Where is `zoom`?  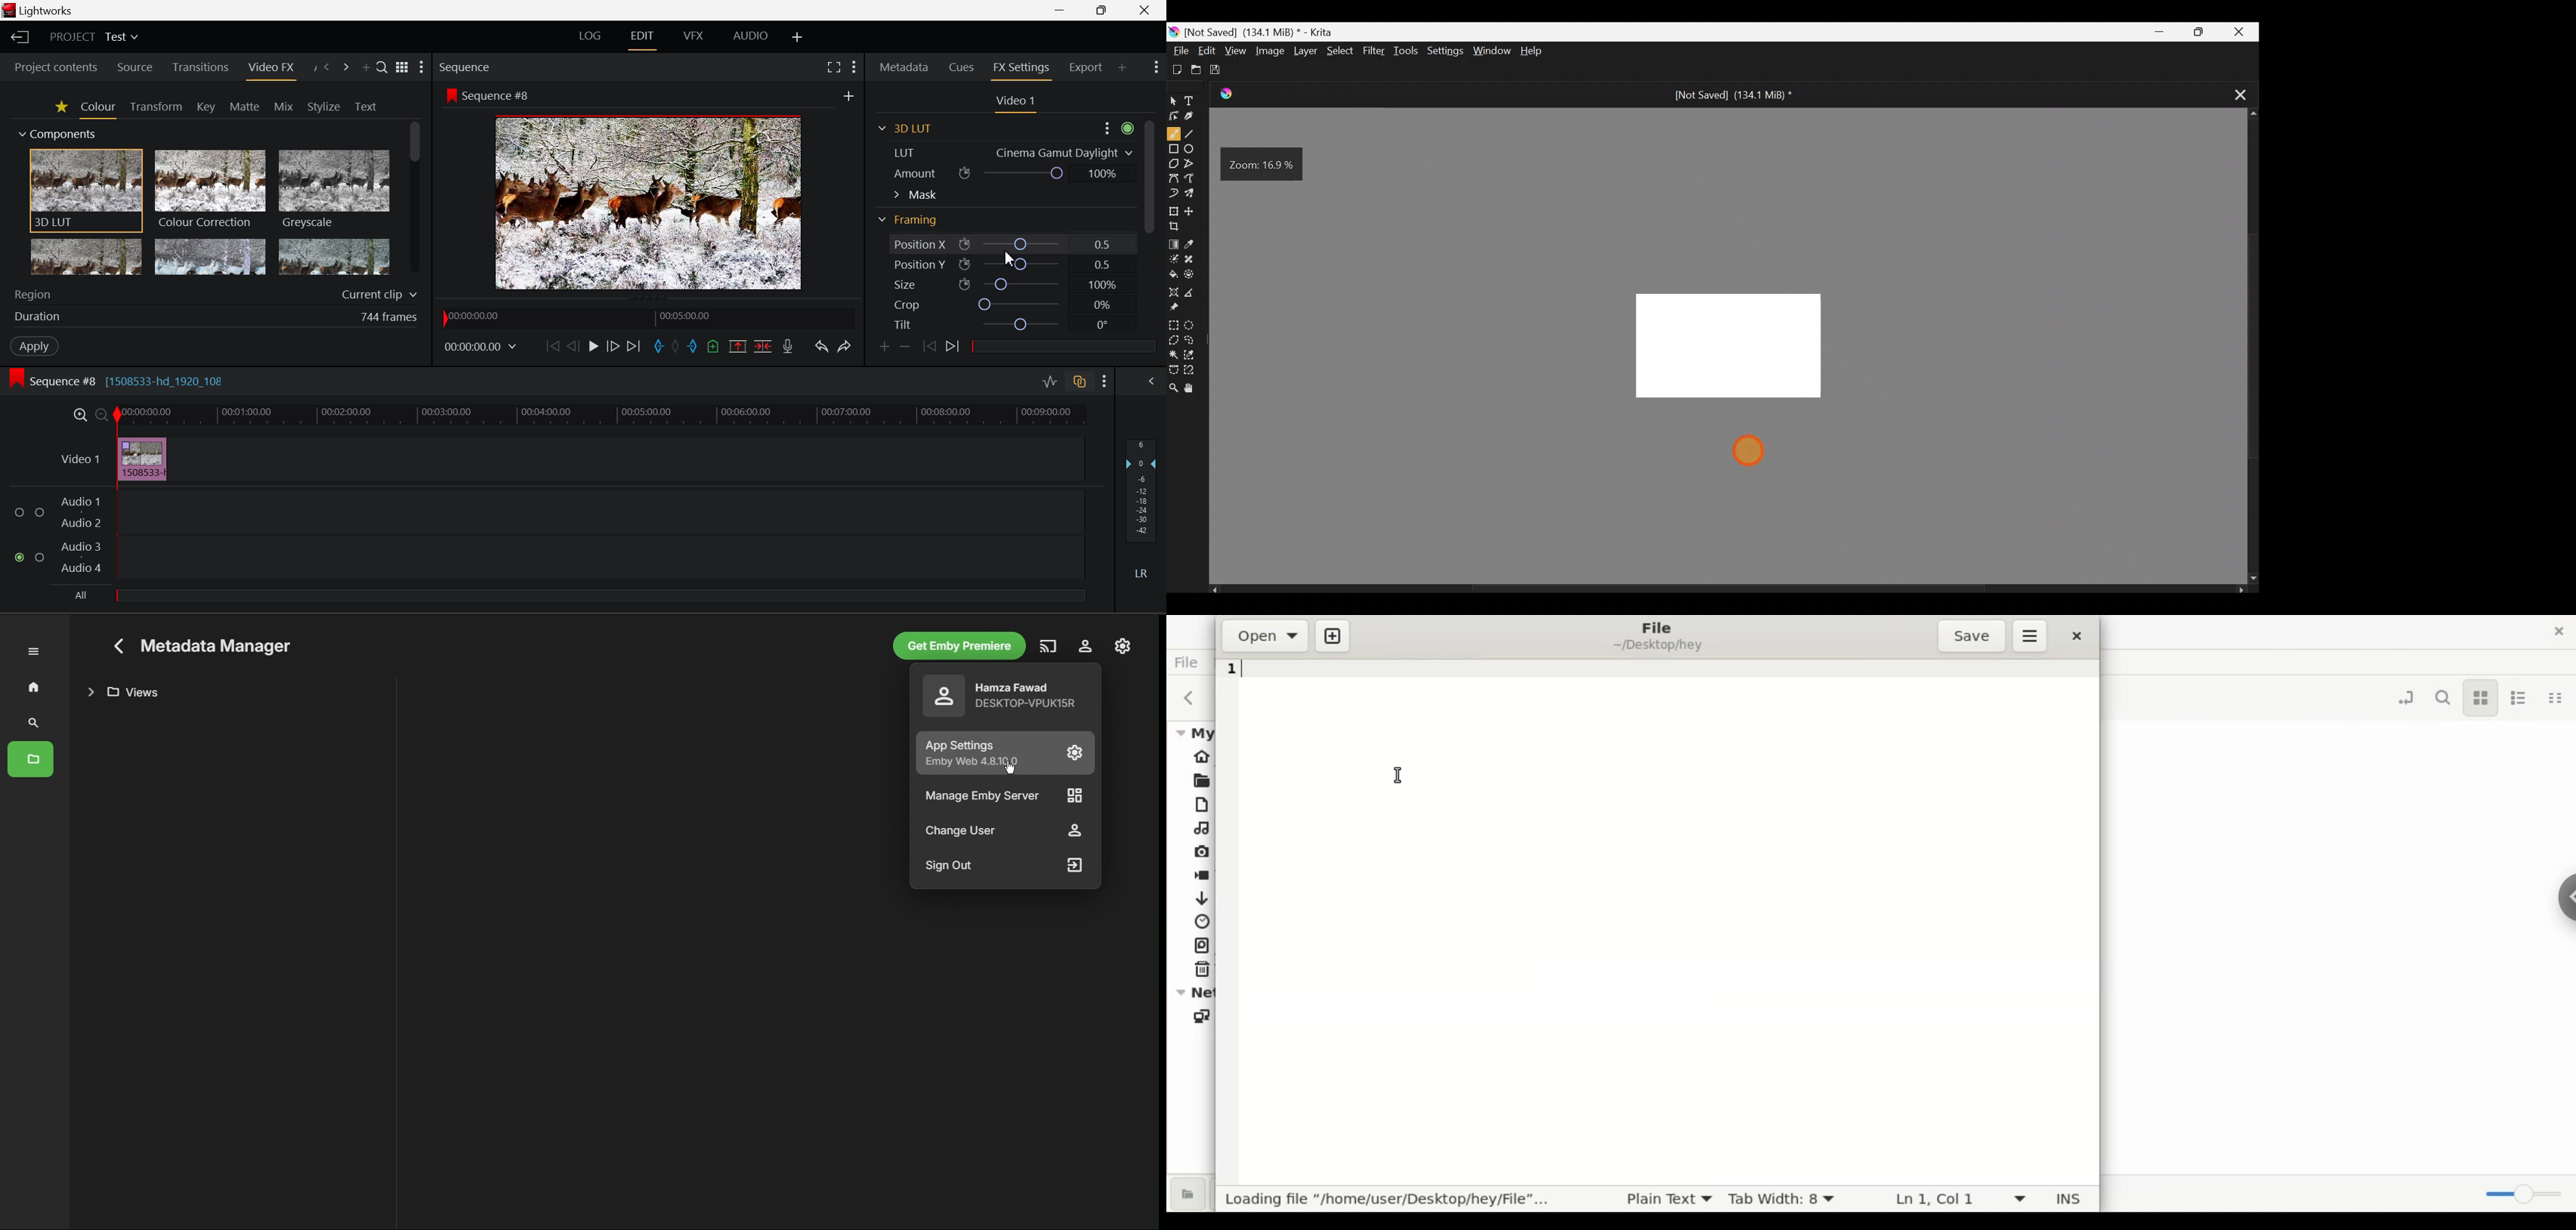 zoom is located at coordinates (2522, 1194).